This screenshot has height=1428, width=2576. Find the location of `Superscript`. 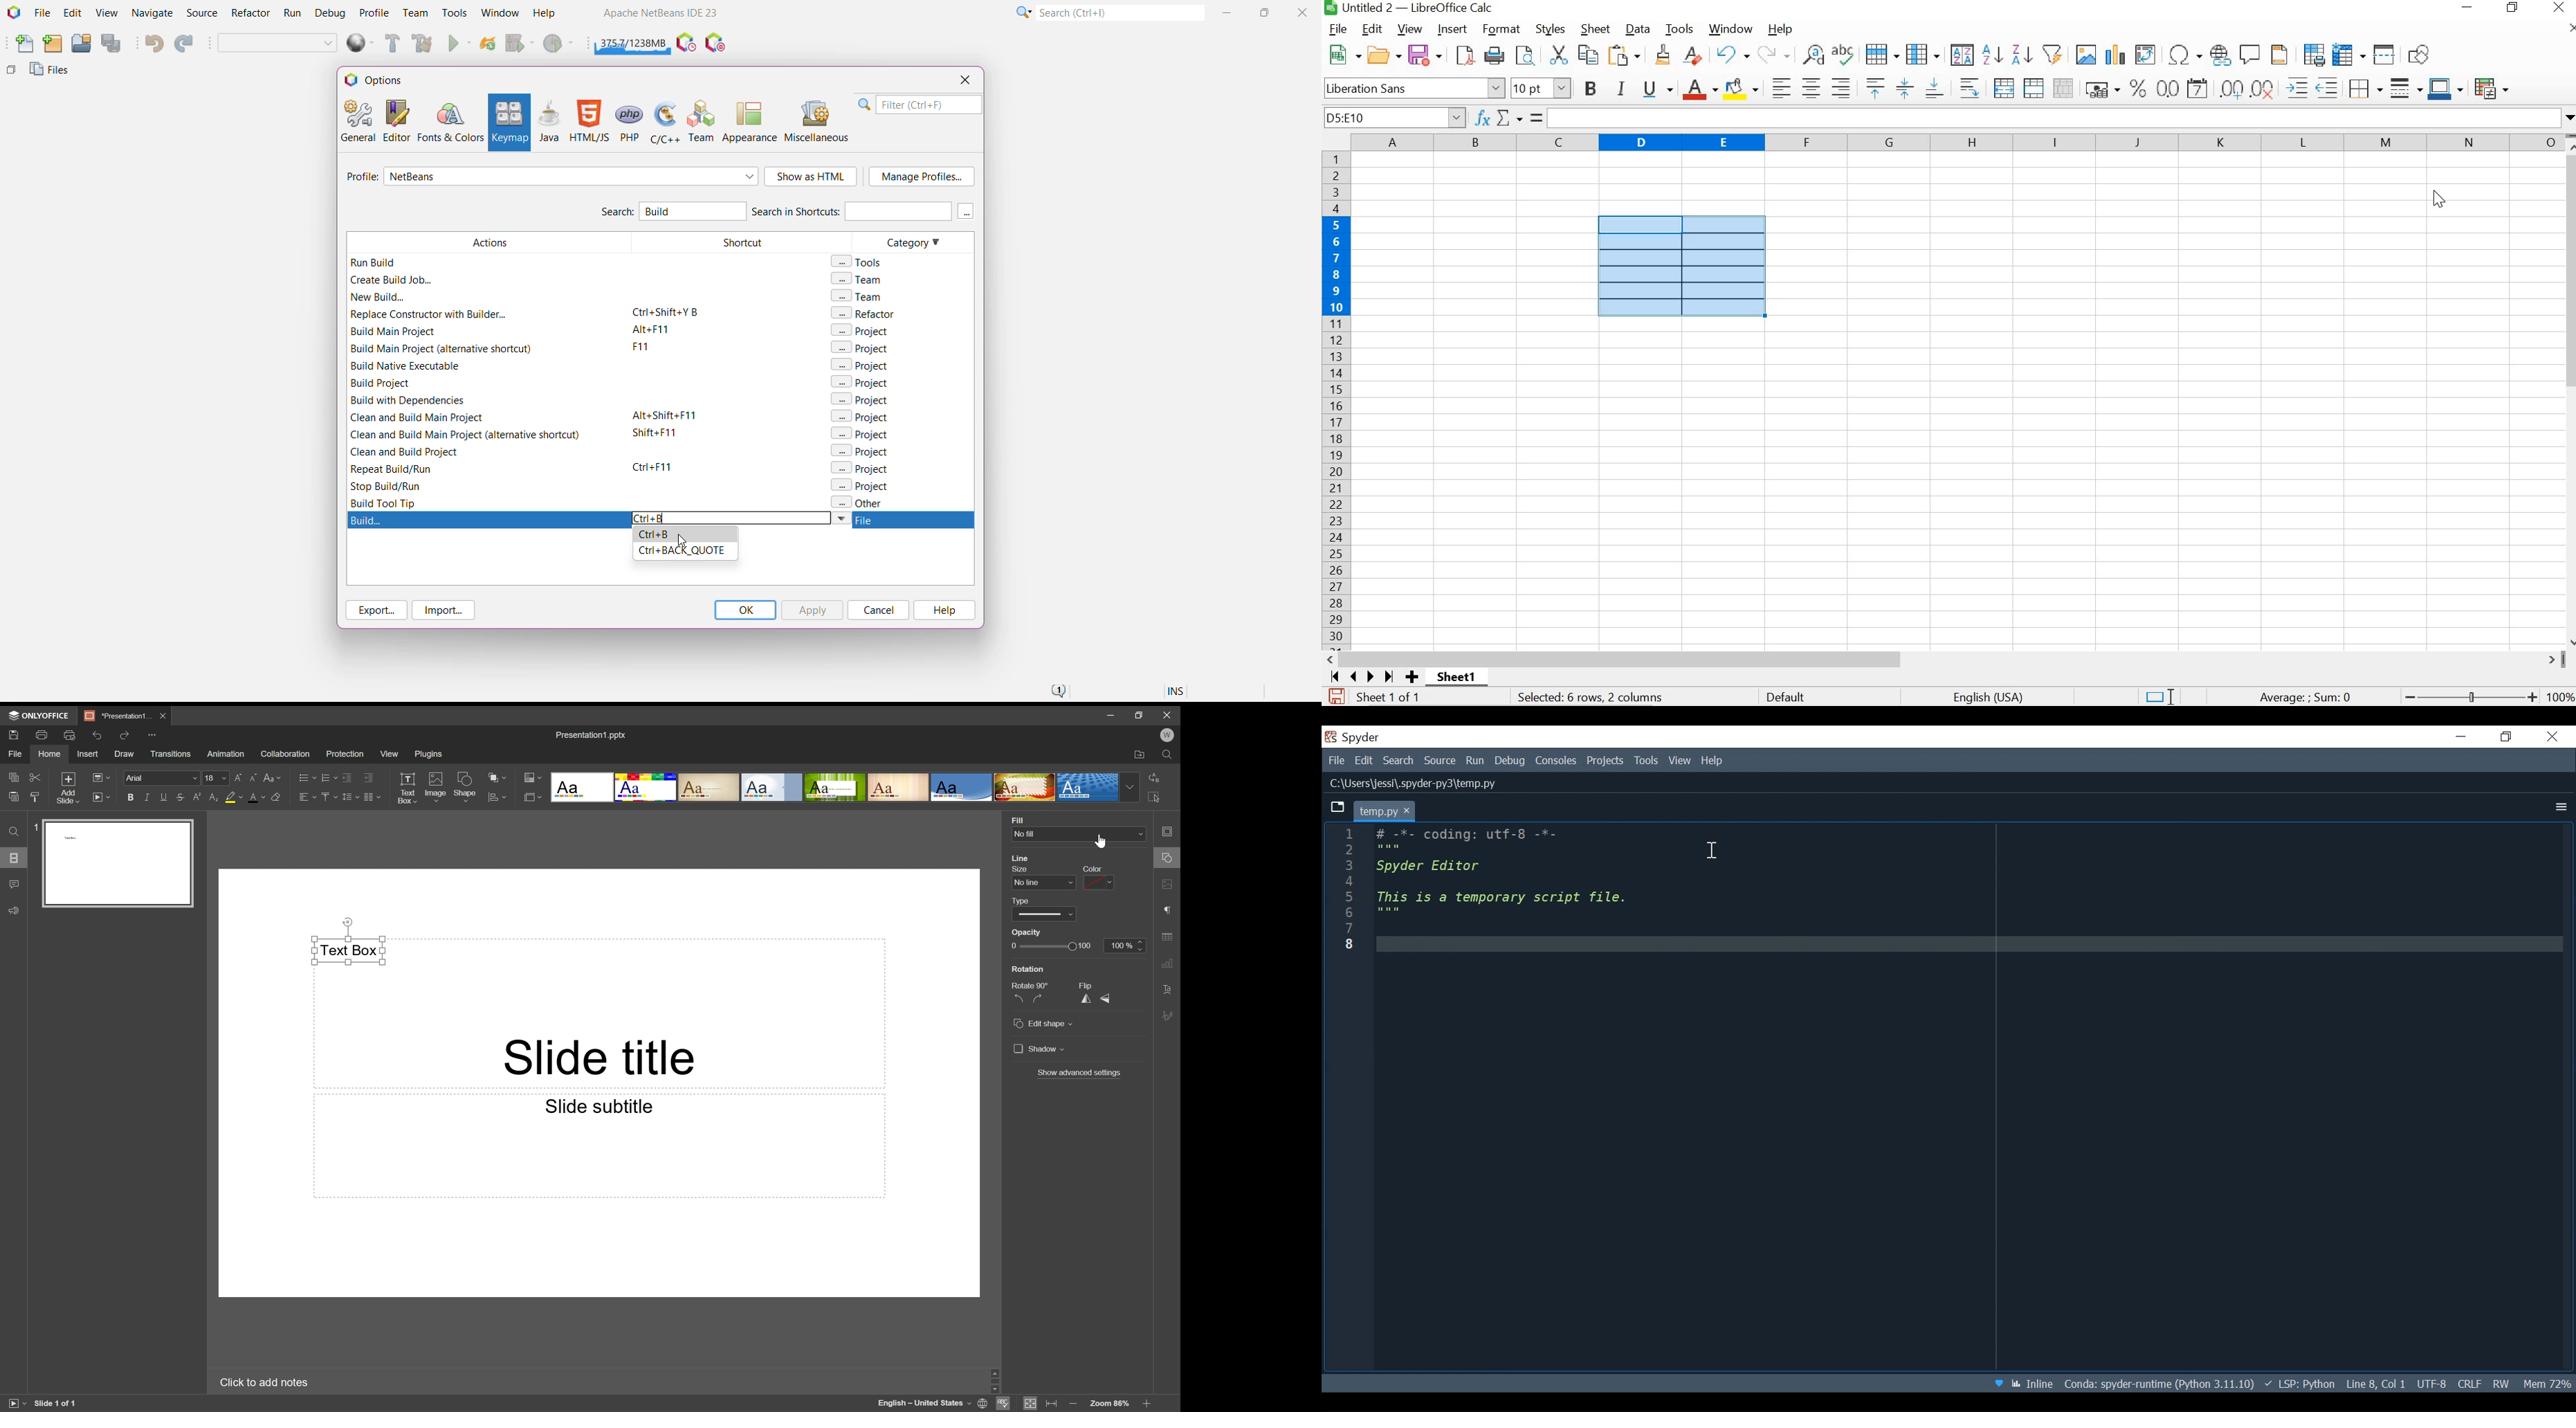

Superscript is located at coordinates (194, 796).